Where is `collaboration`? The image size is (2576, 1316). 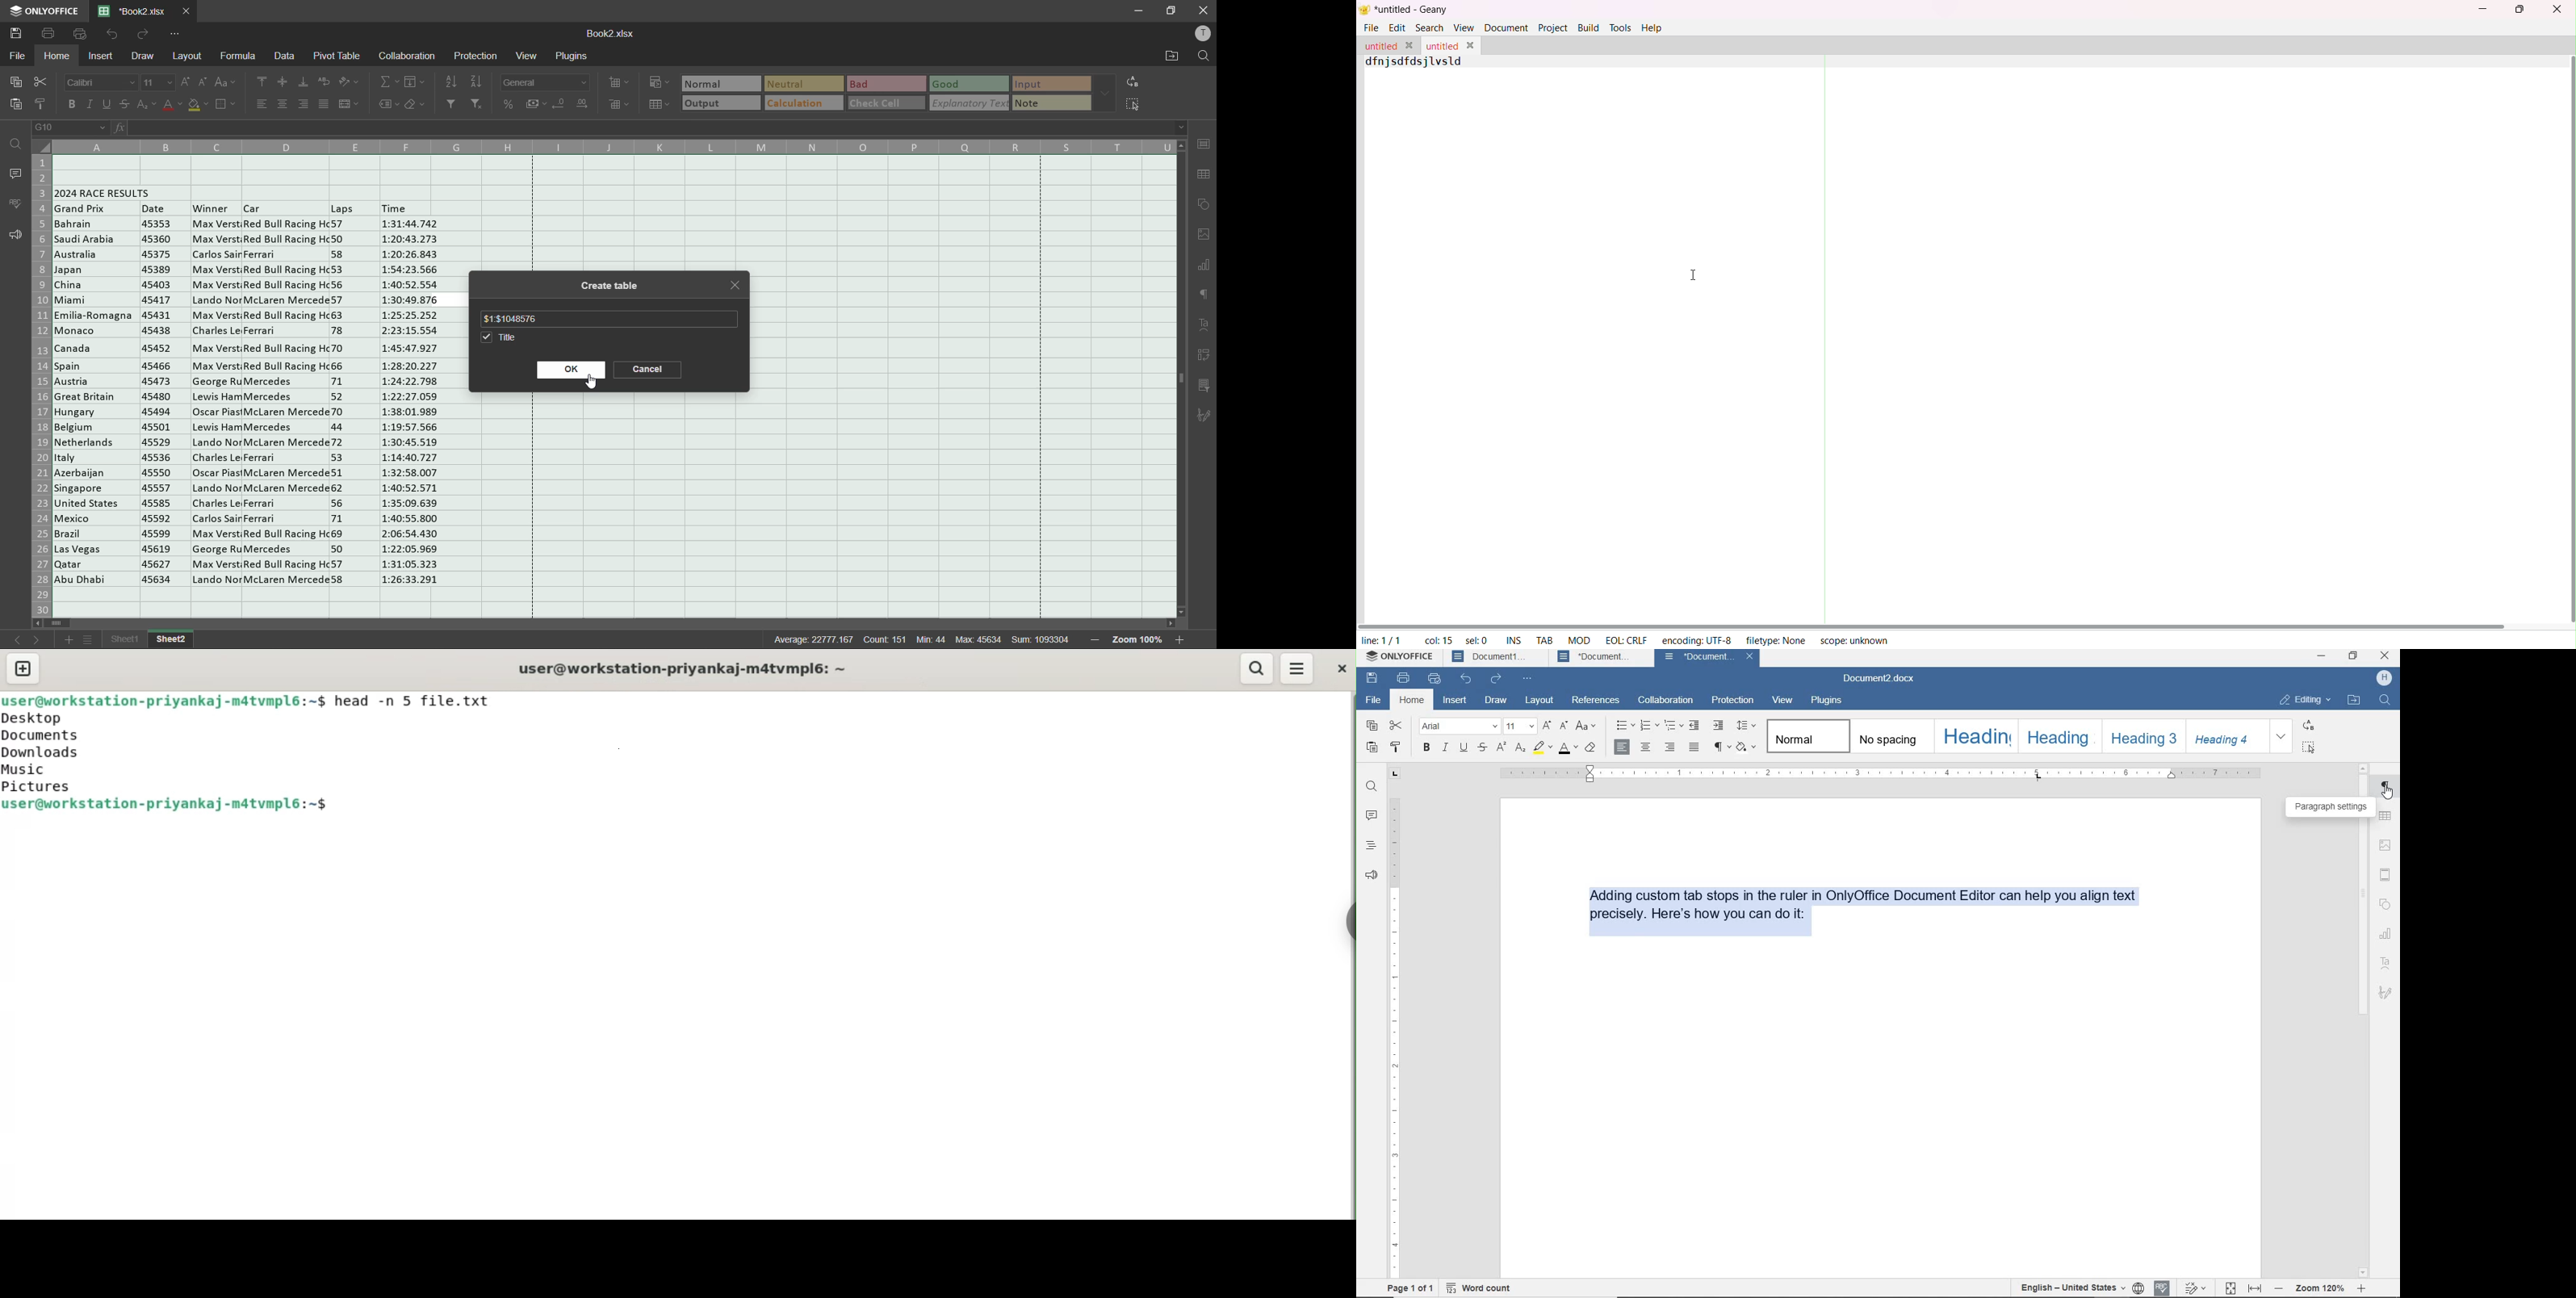
collaboration is located at coordinates (406, 56).